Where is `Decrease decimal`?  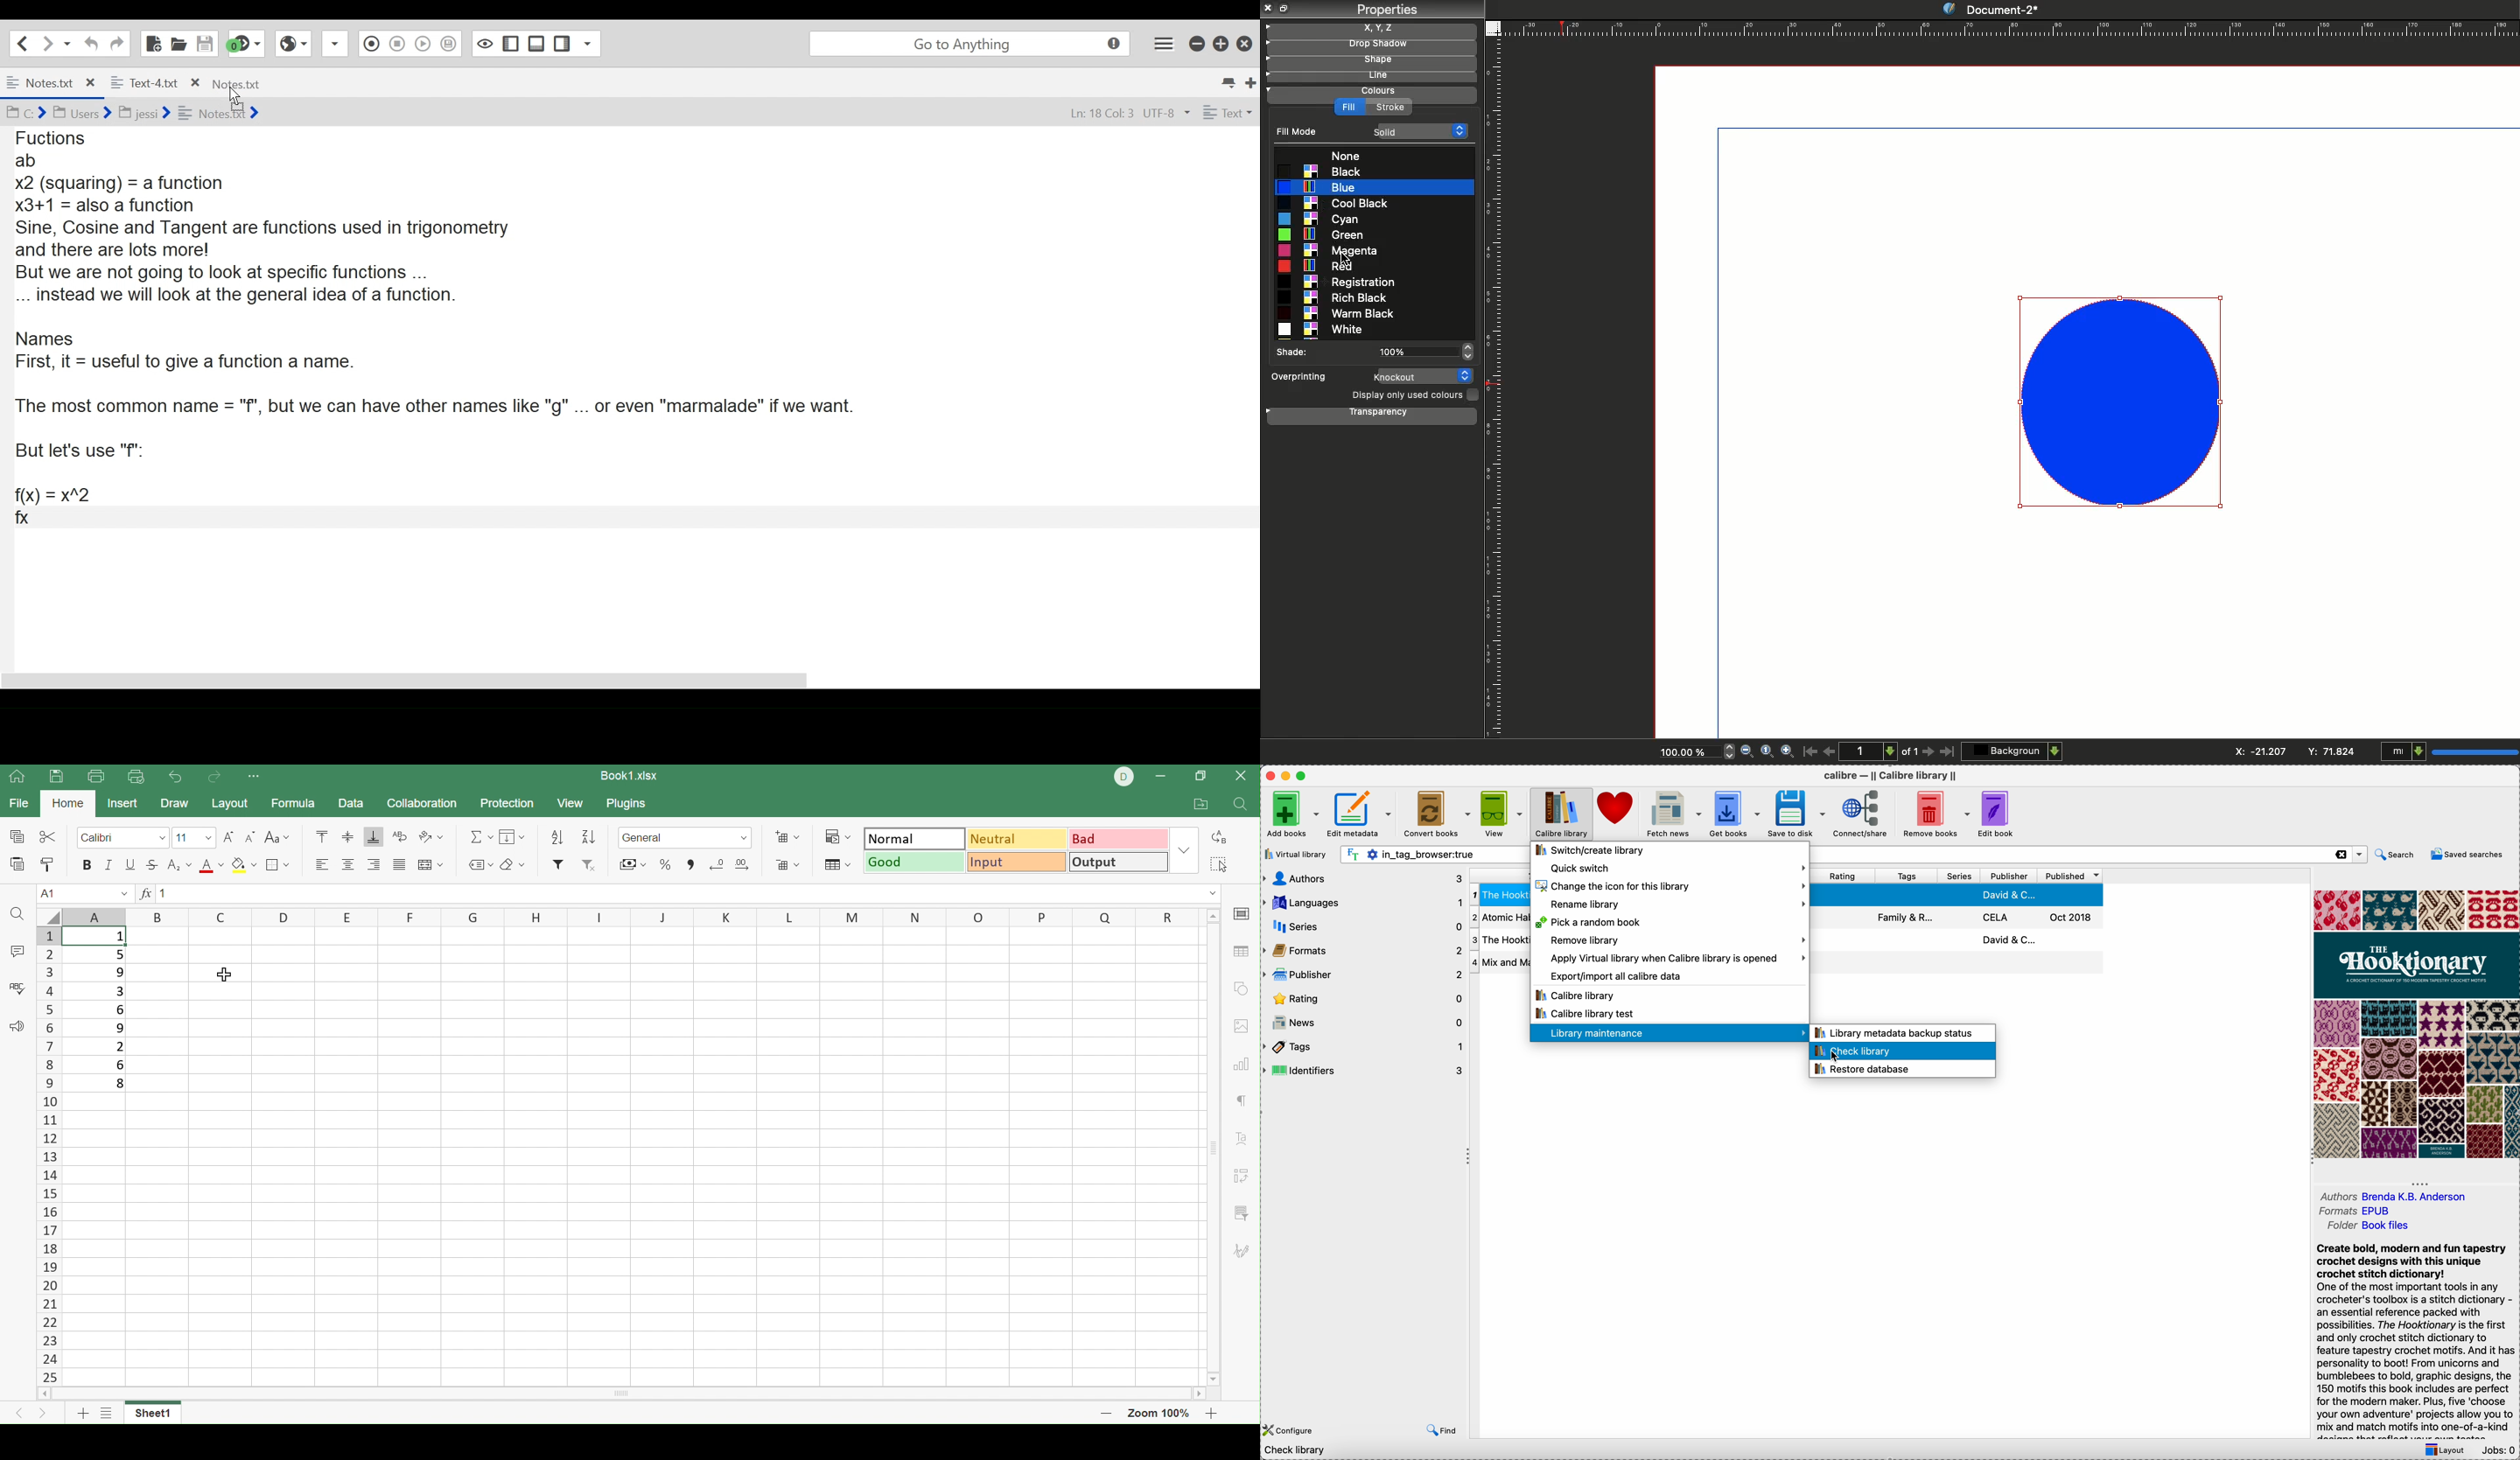 Decrease decimal is located at coordinates (714, 865).